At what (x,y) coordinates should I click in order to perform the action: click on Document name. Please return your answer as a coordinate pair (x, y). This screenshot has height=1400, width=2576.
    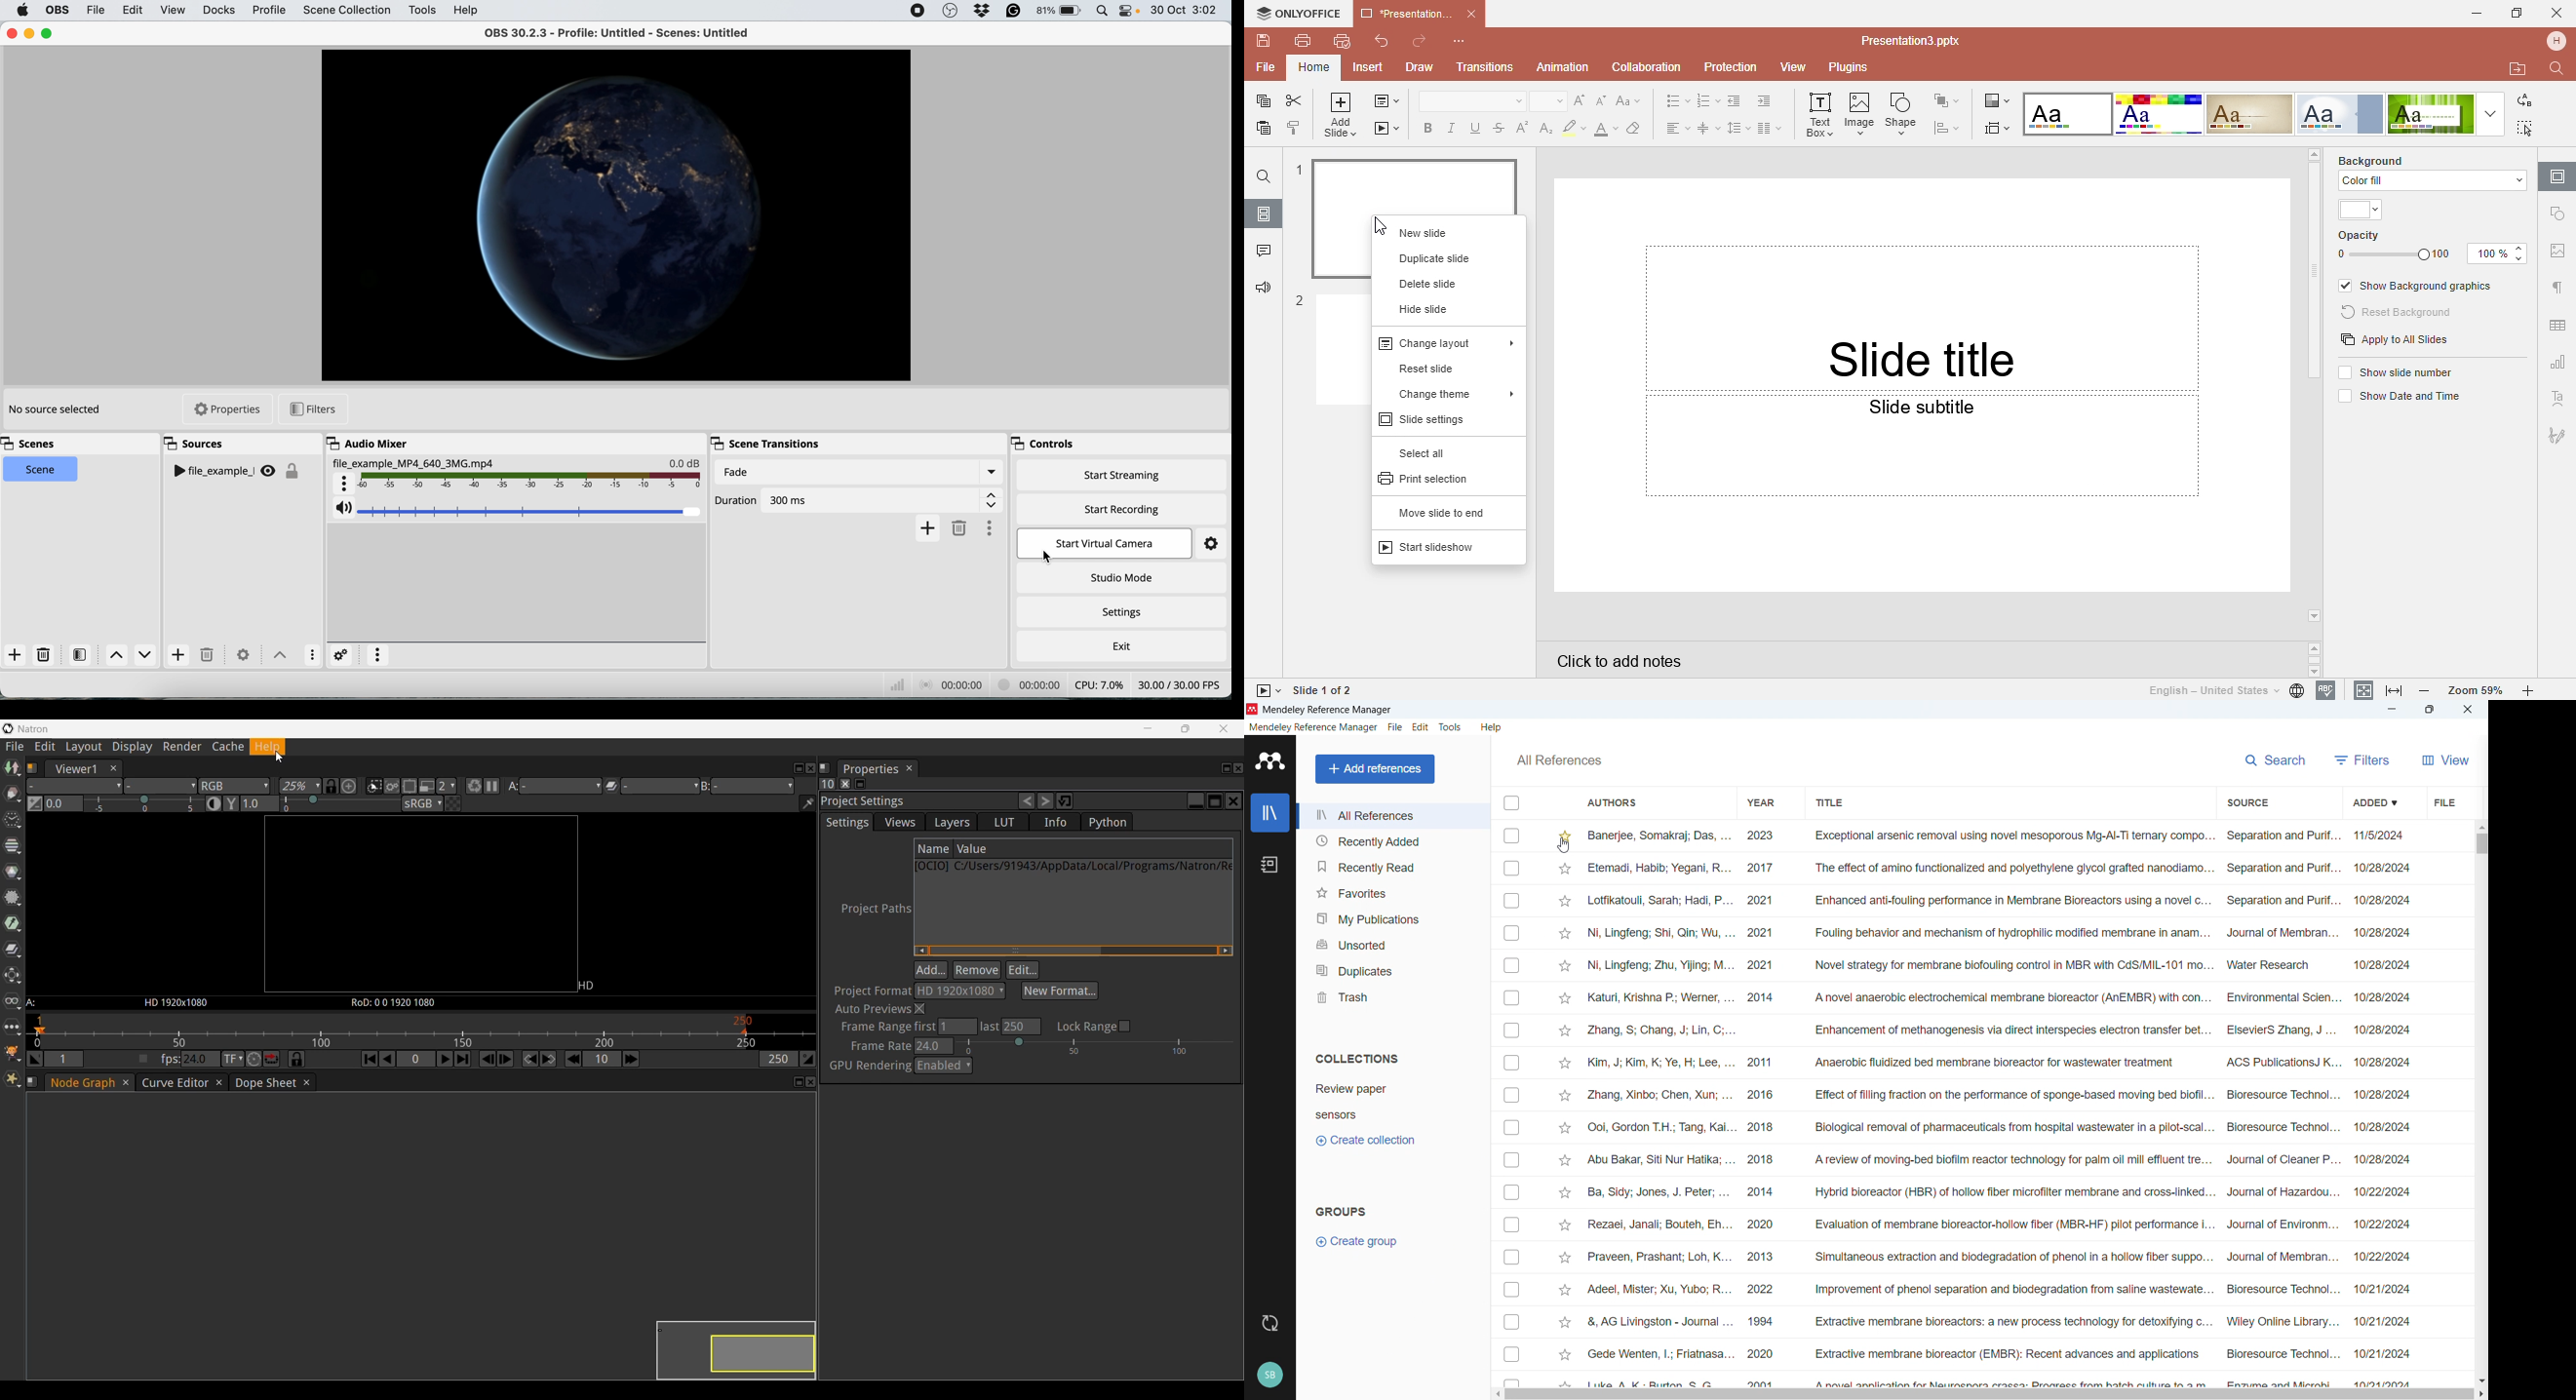
    Looking at the image, I should click on (1916, 41).